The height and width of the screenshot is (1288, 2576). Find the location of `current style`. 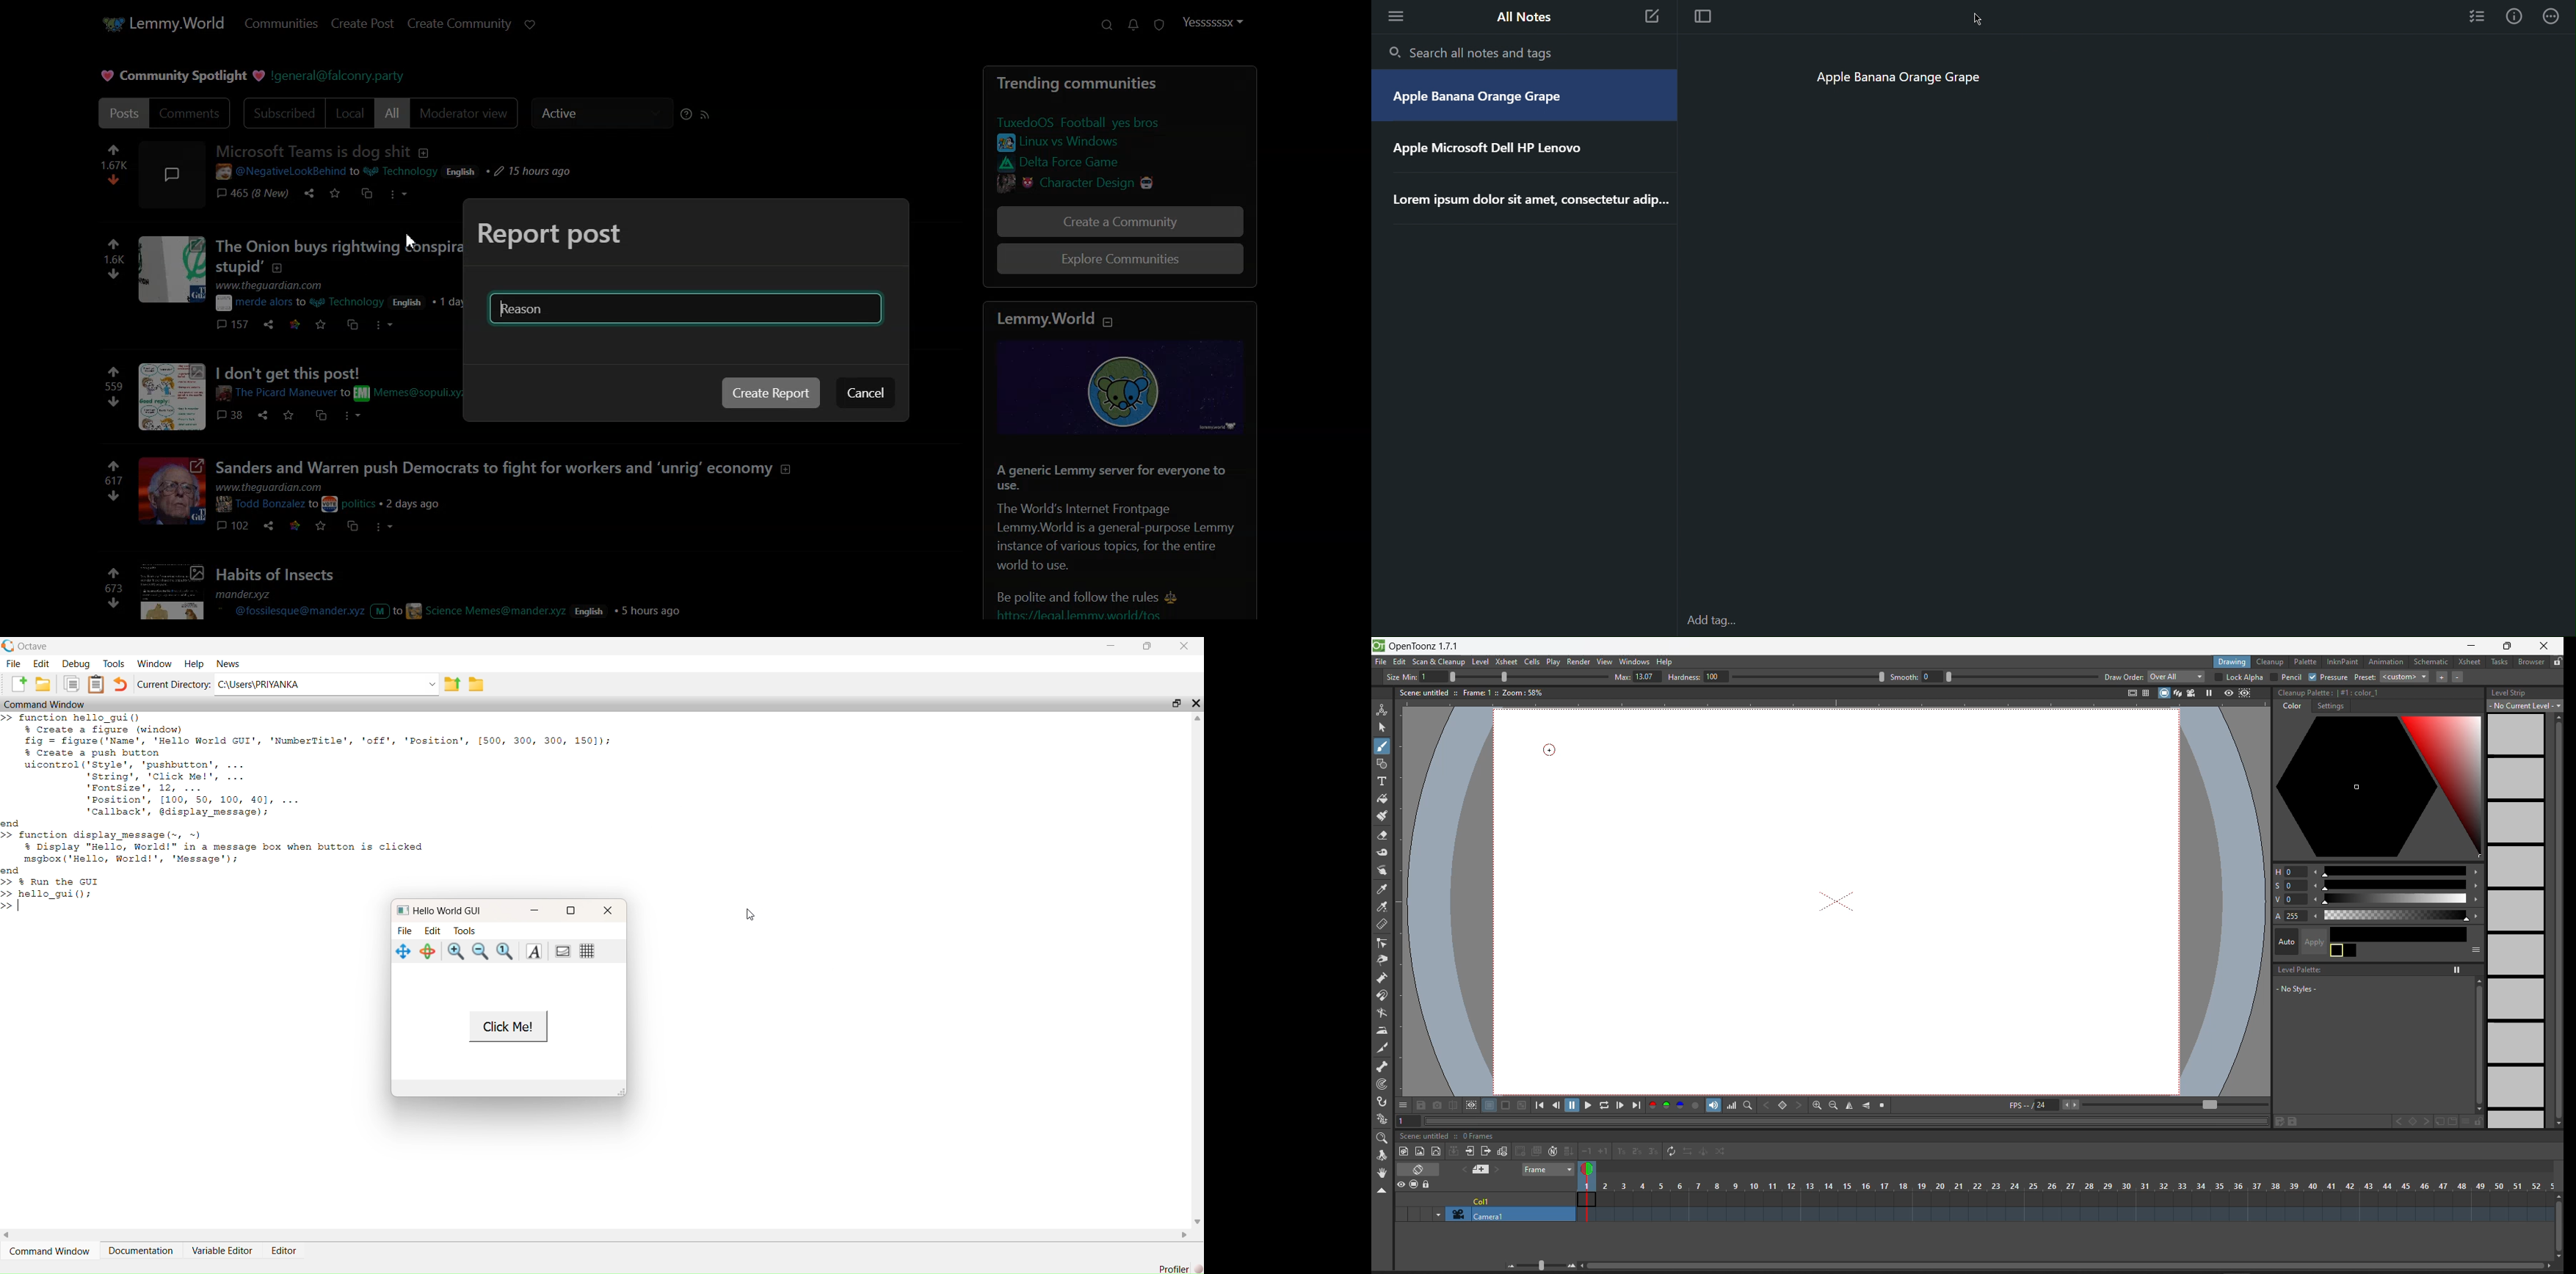

current style is located at coordinates (2400, 931).